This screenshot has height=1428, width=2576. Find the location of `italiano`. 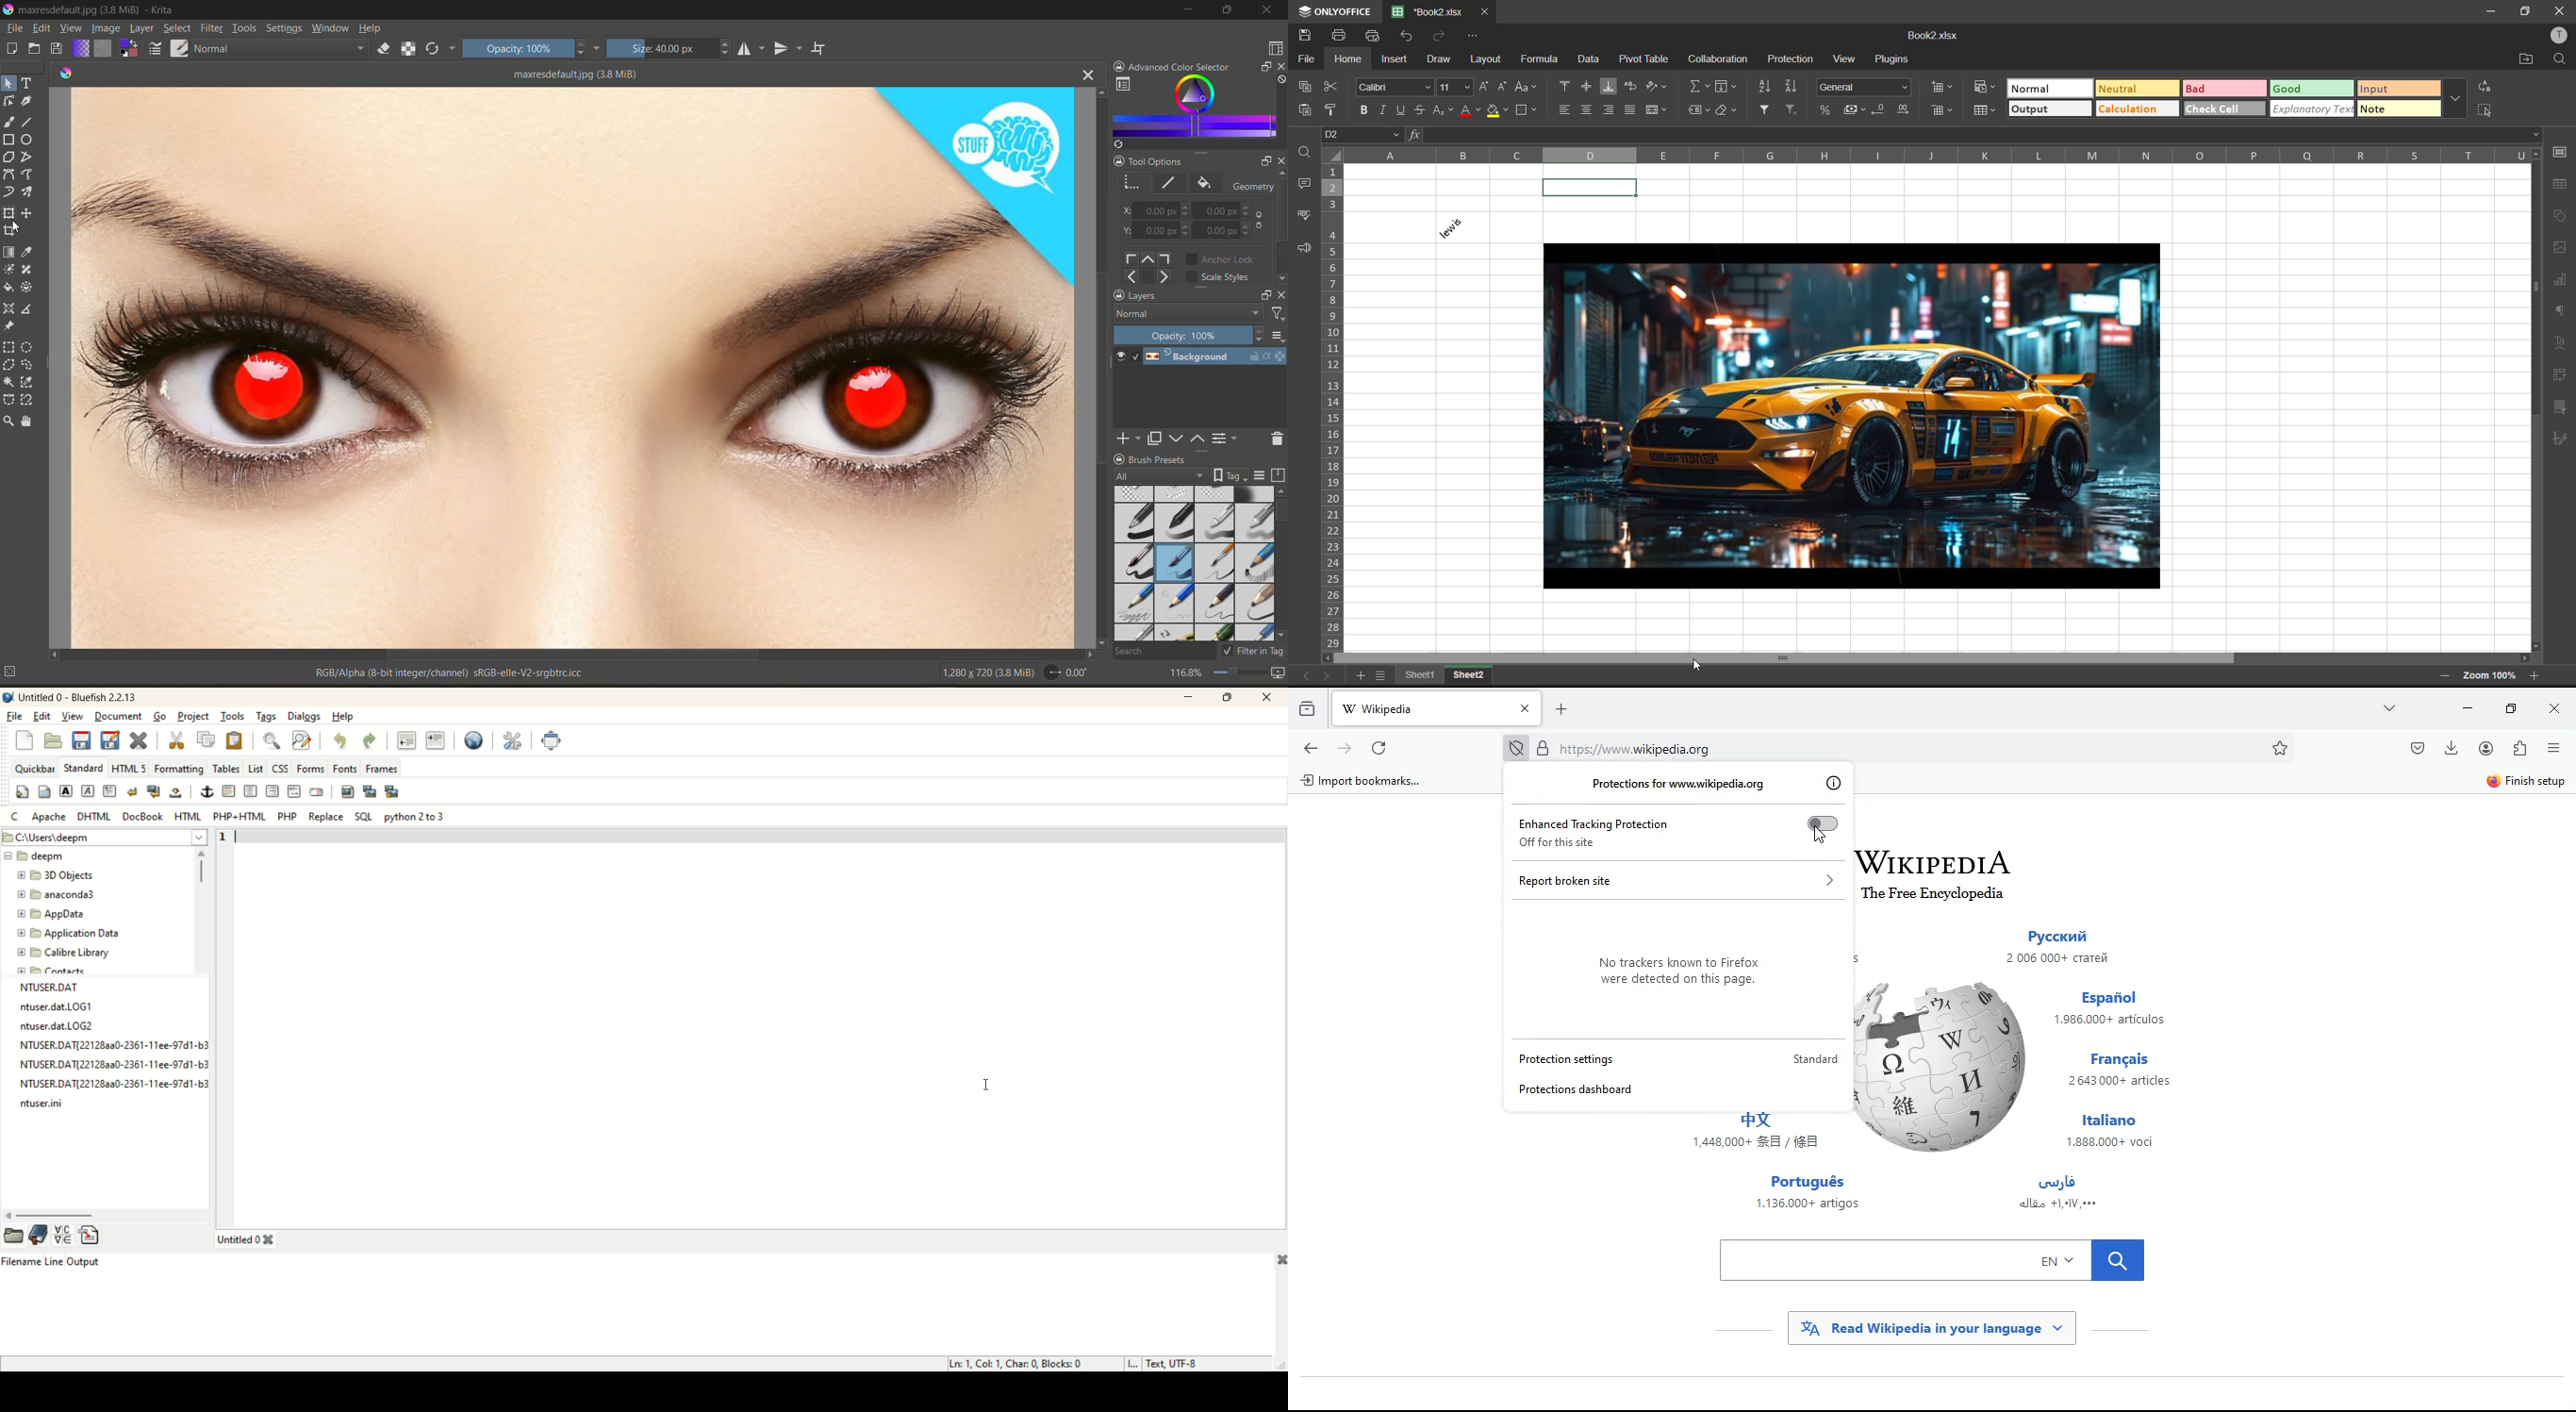

italiano is located at coordinates (2120, 1131).